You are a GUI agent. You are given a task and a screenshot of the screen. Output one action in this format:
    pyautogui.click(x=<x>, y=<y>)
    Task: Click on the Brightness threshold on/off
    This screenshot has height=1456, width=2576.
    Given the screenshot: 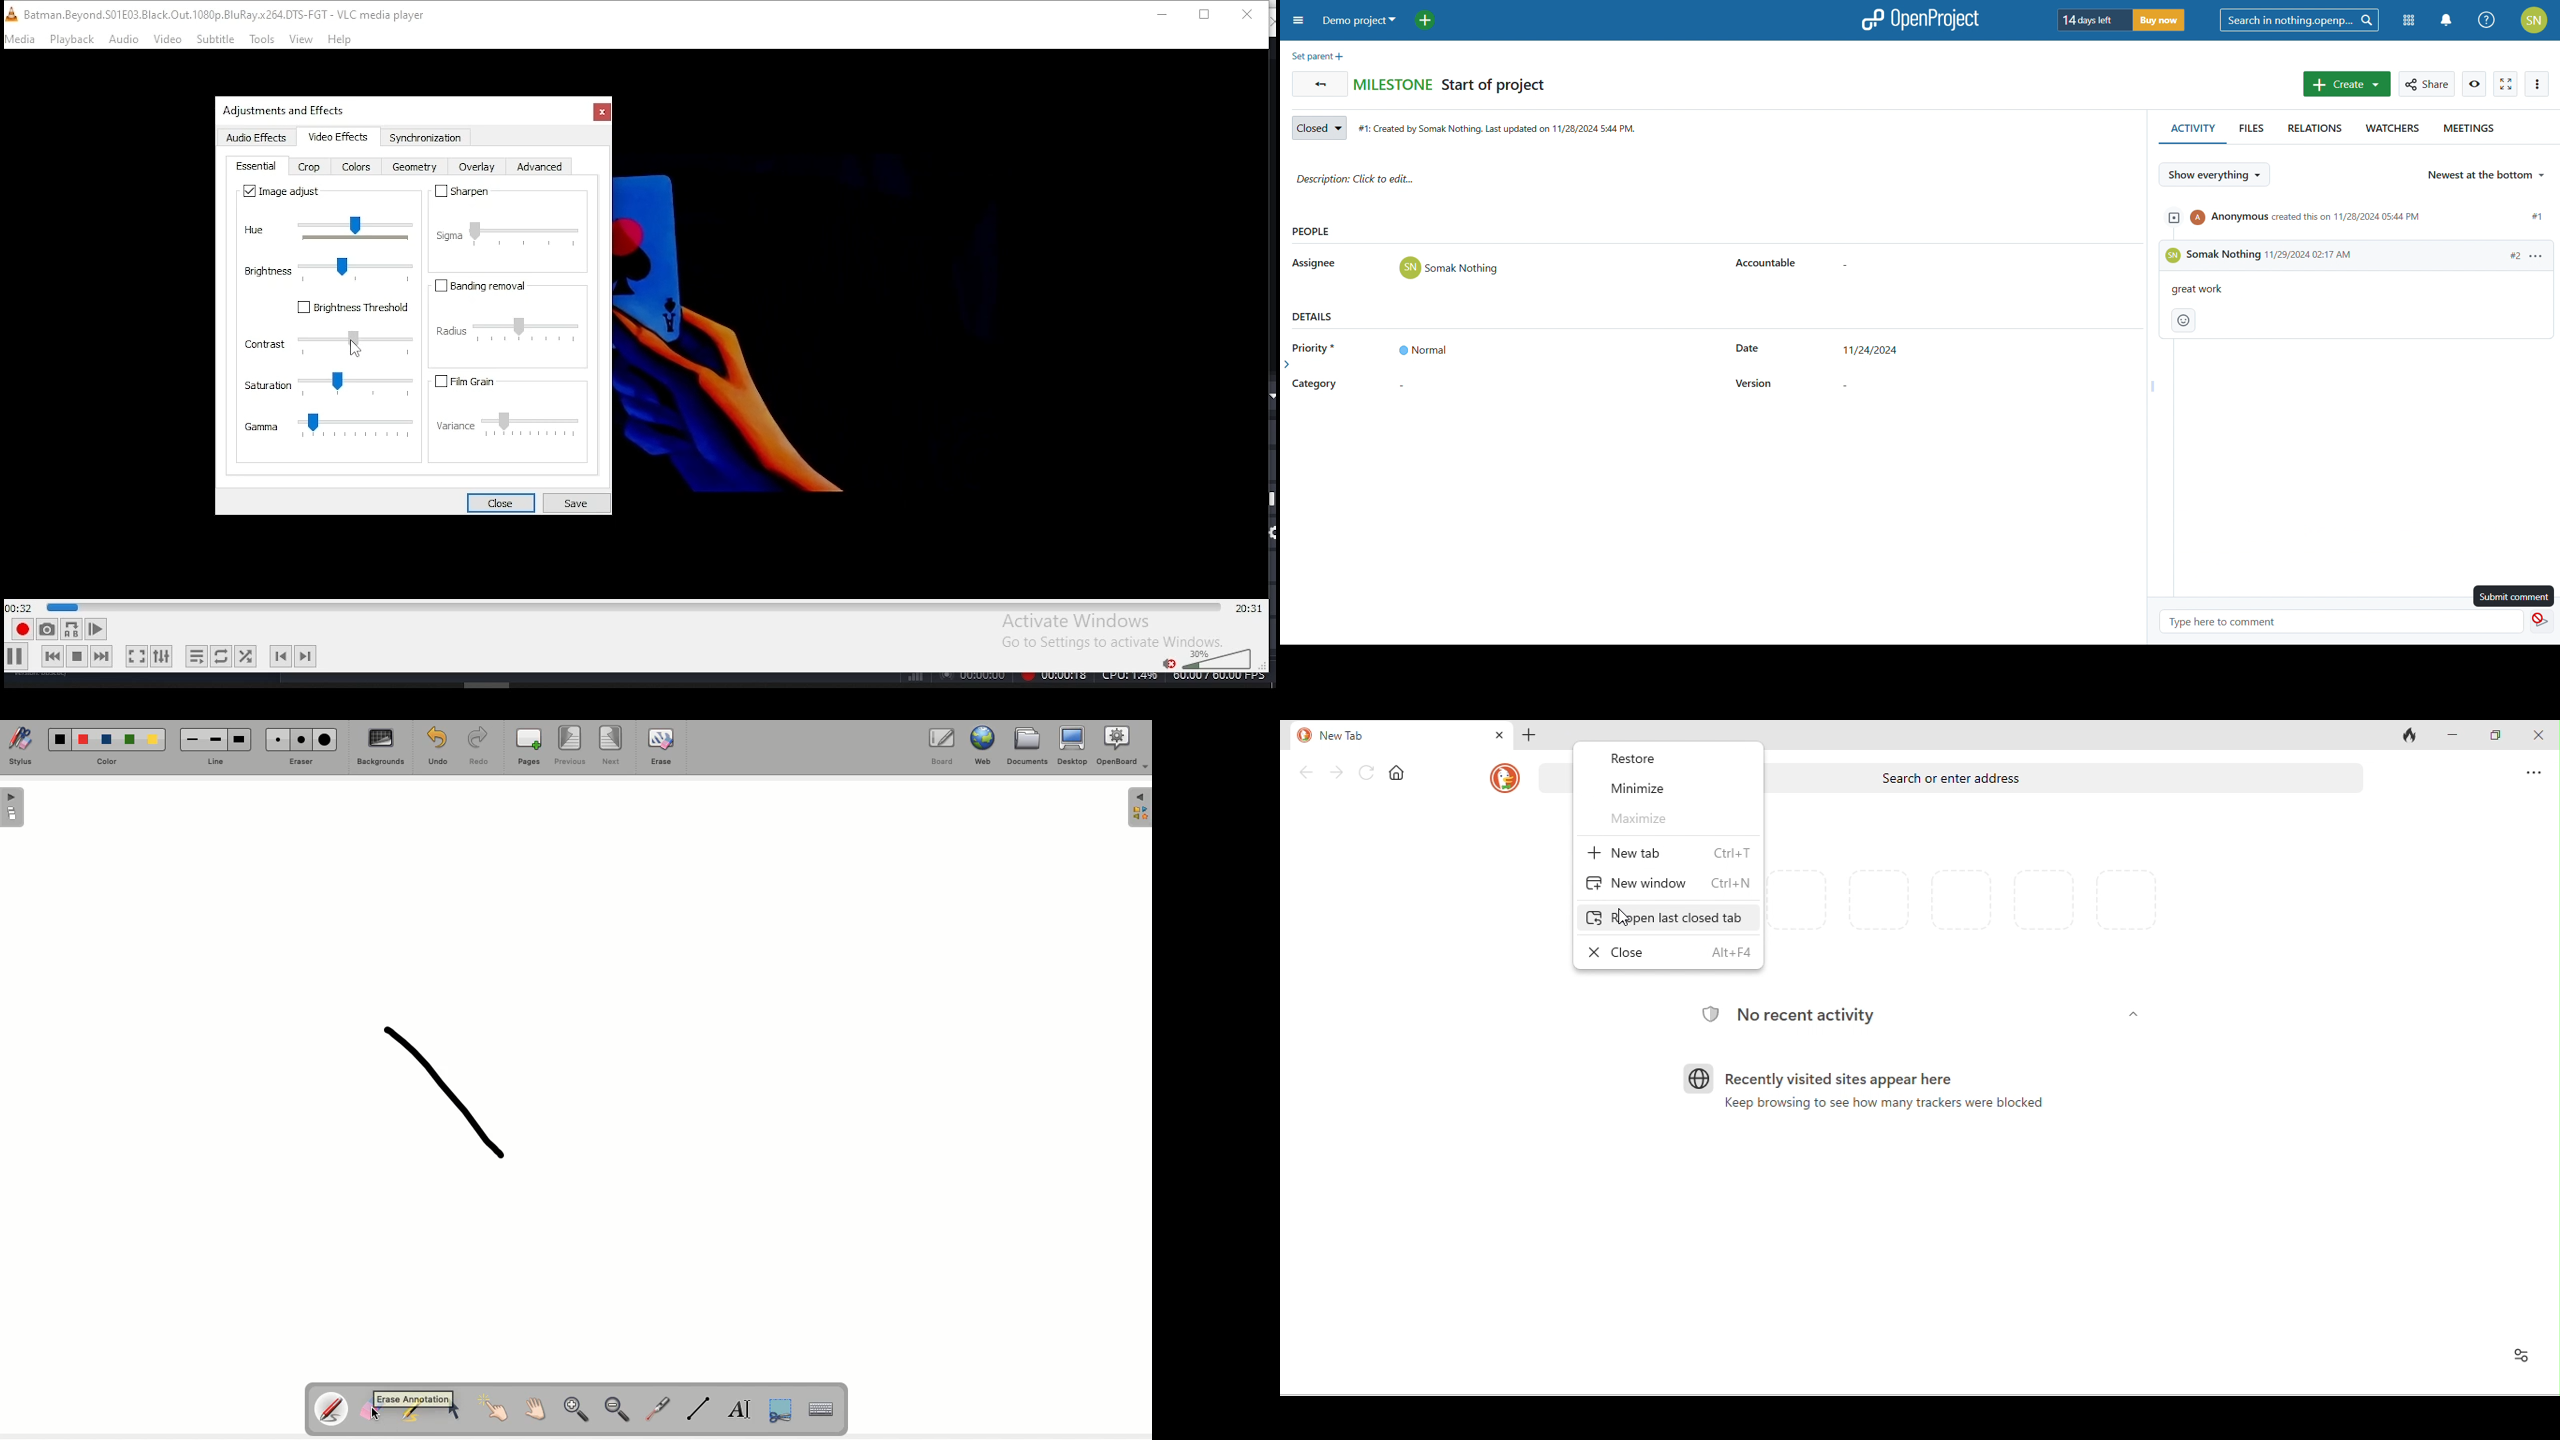 What is the action you would take?
    pyautogui.click(x=353, y=311)
    